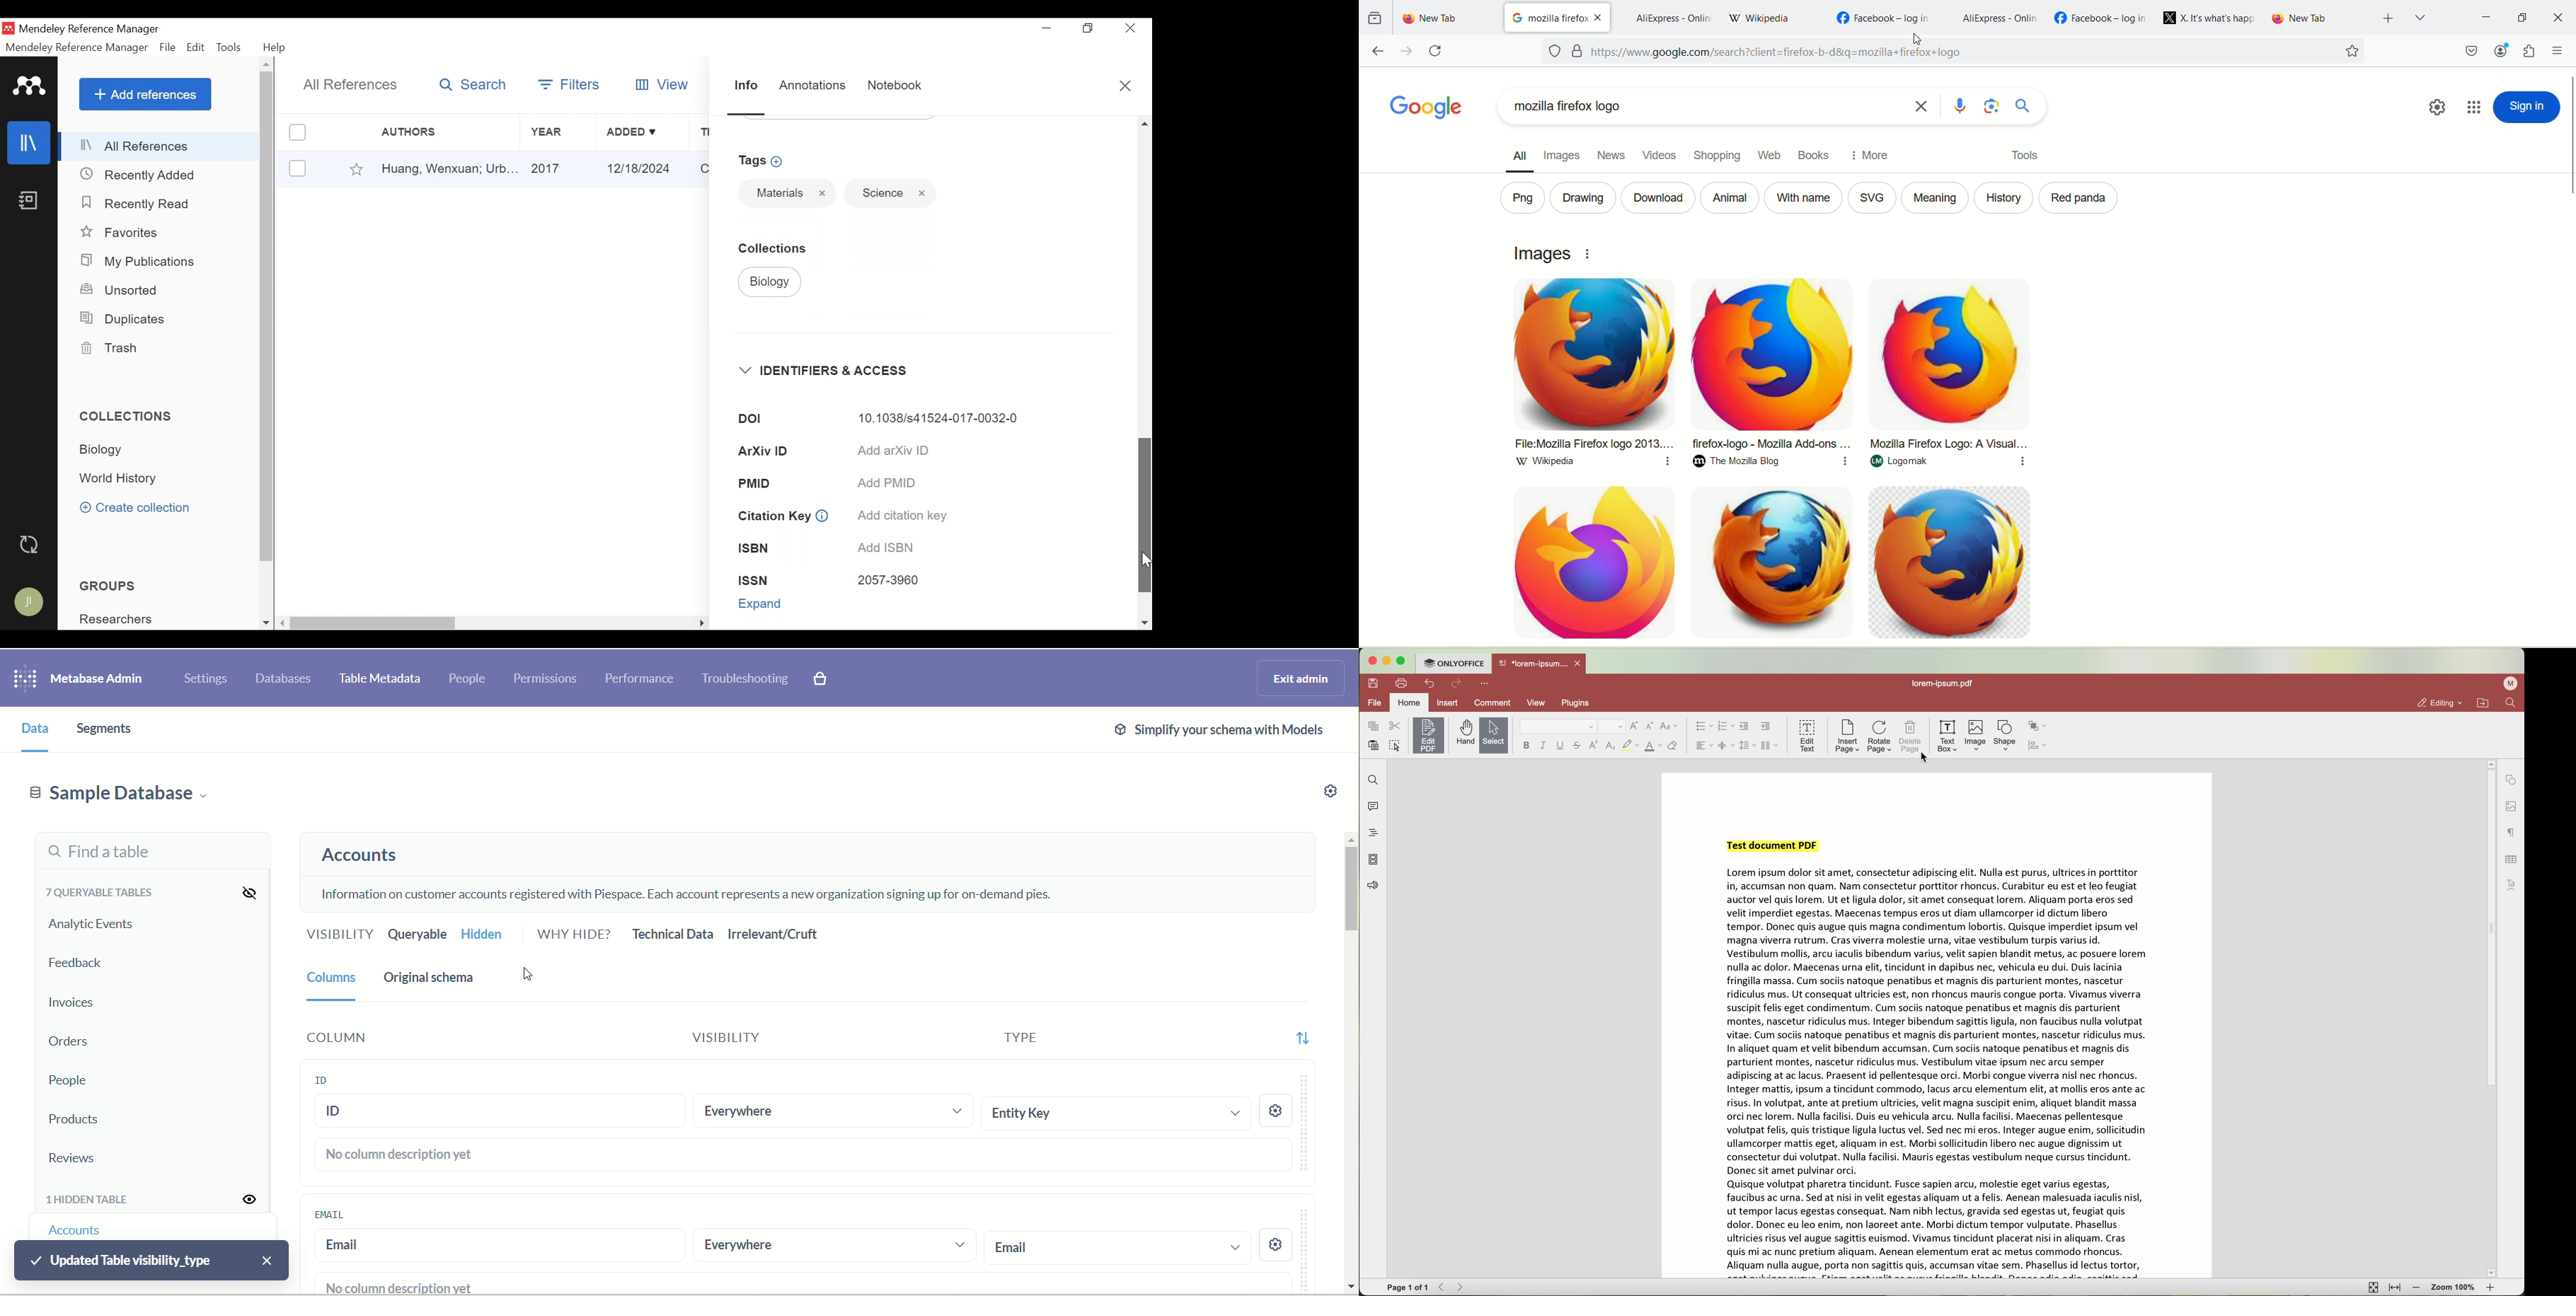  Describe the element at coordinates (421, 132) in the screenshot. I see `Authors` at that location.